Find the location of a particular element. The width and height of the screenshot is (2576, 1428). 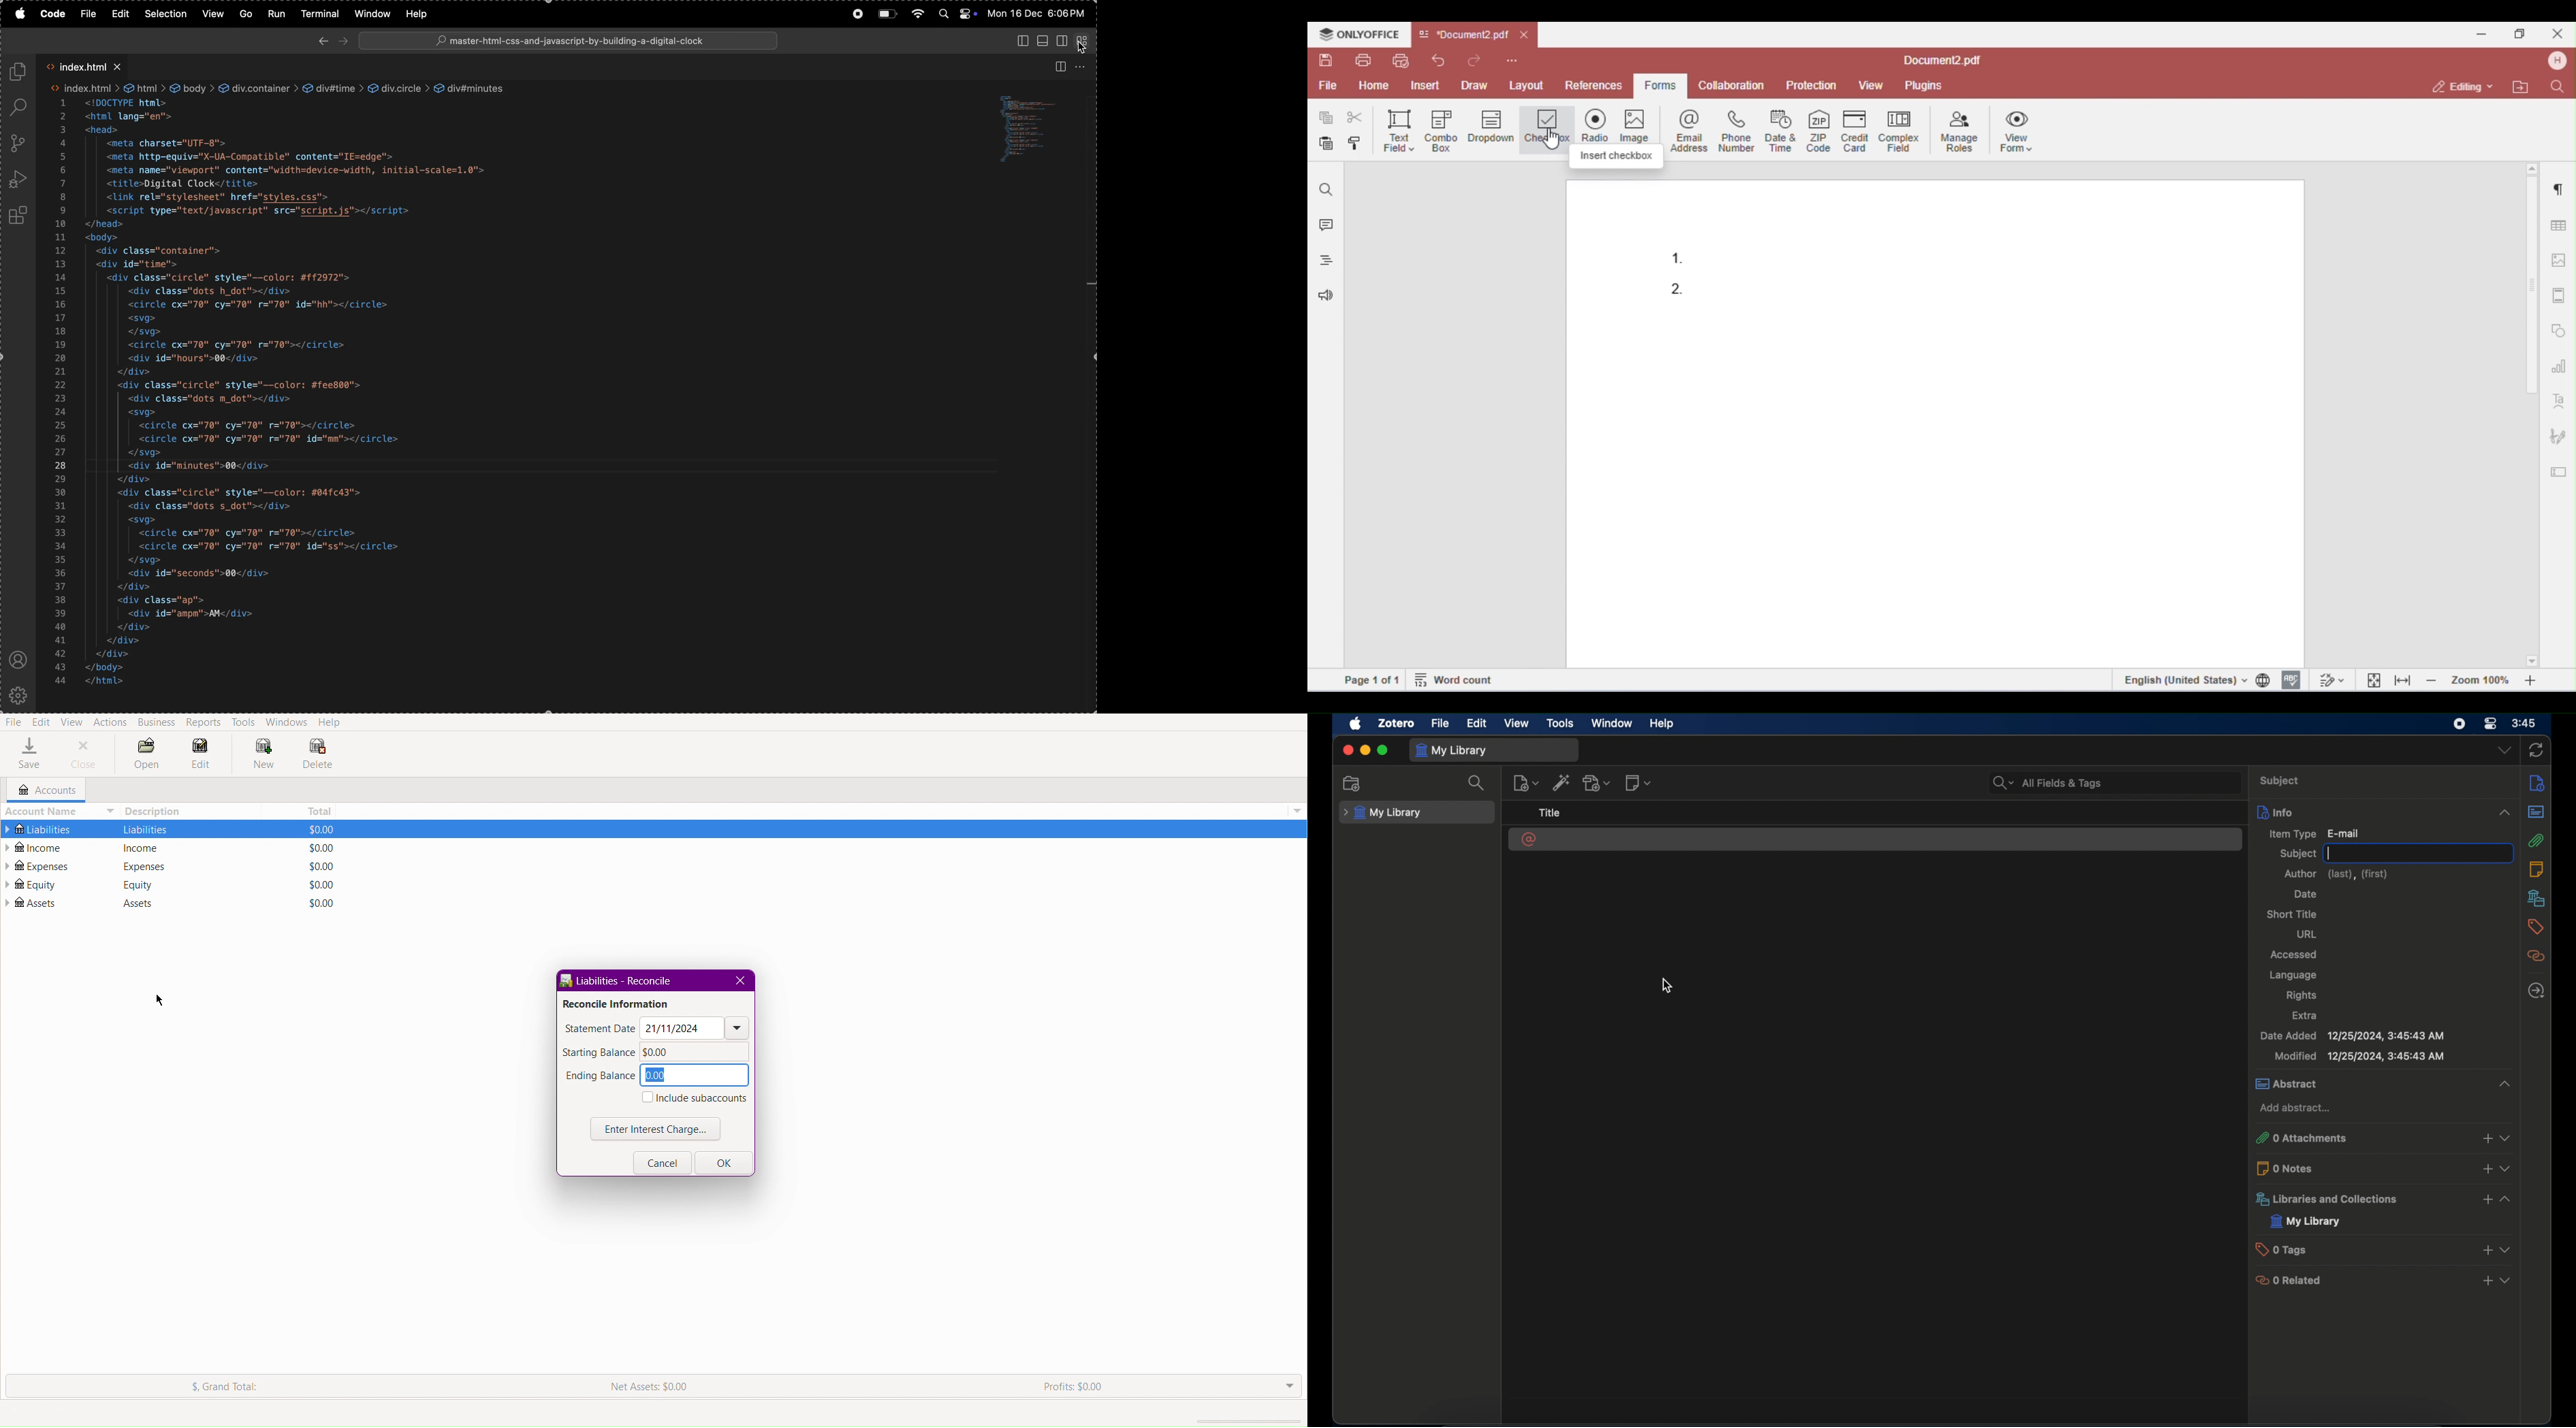

libraries is located at coordinates (2535, 898).